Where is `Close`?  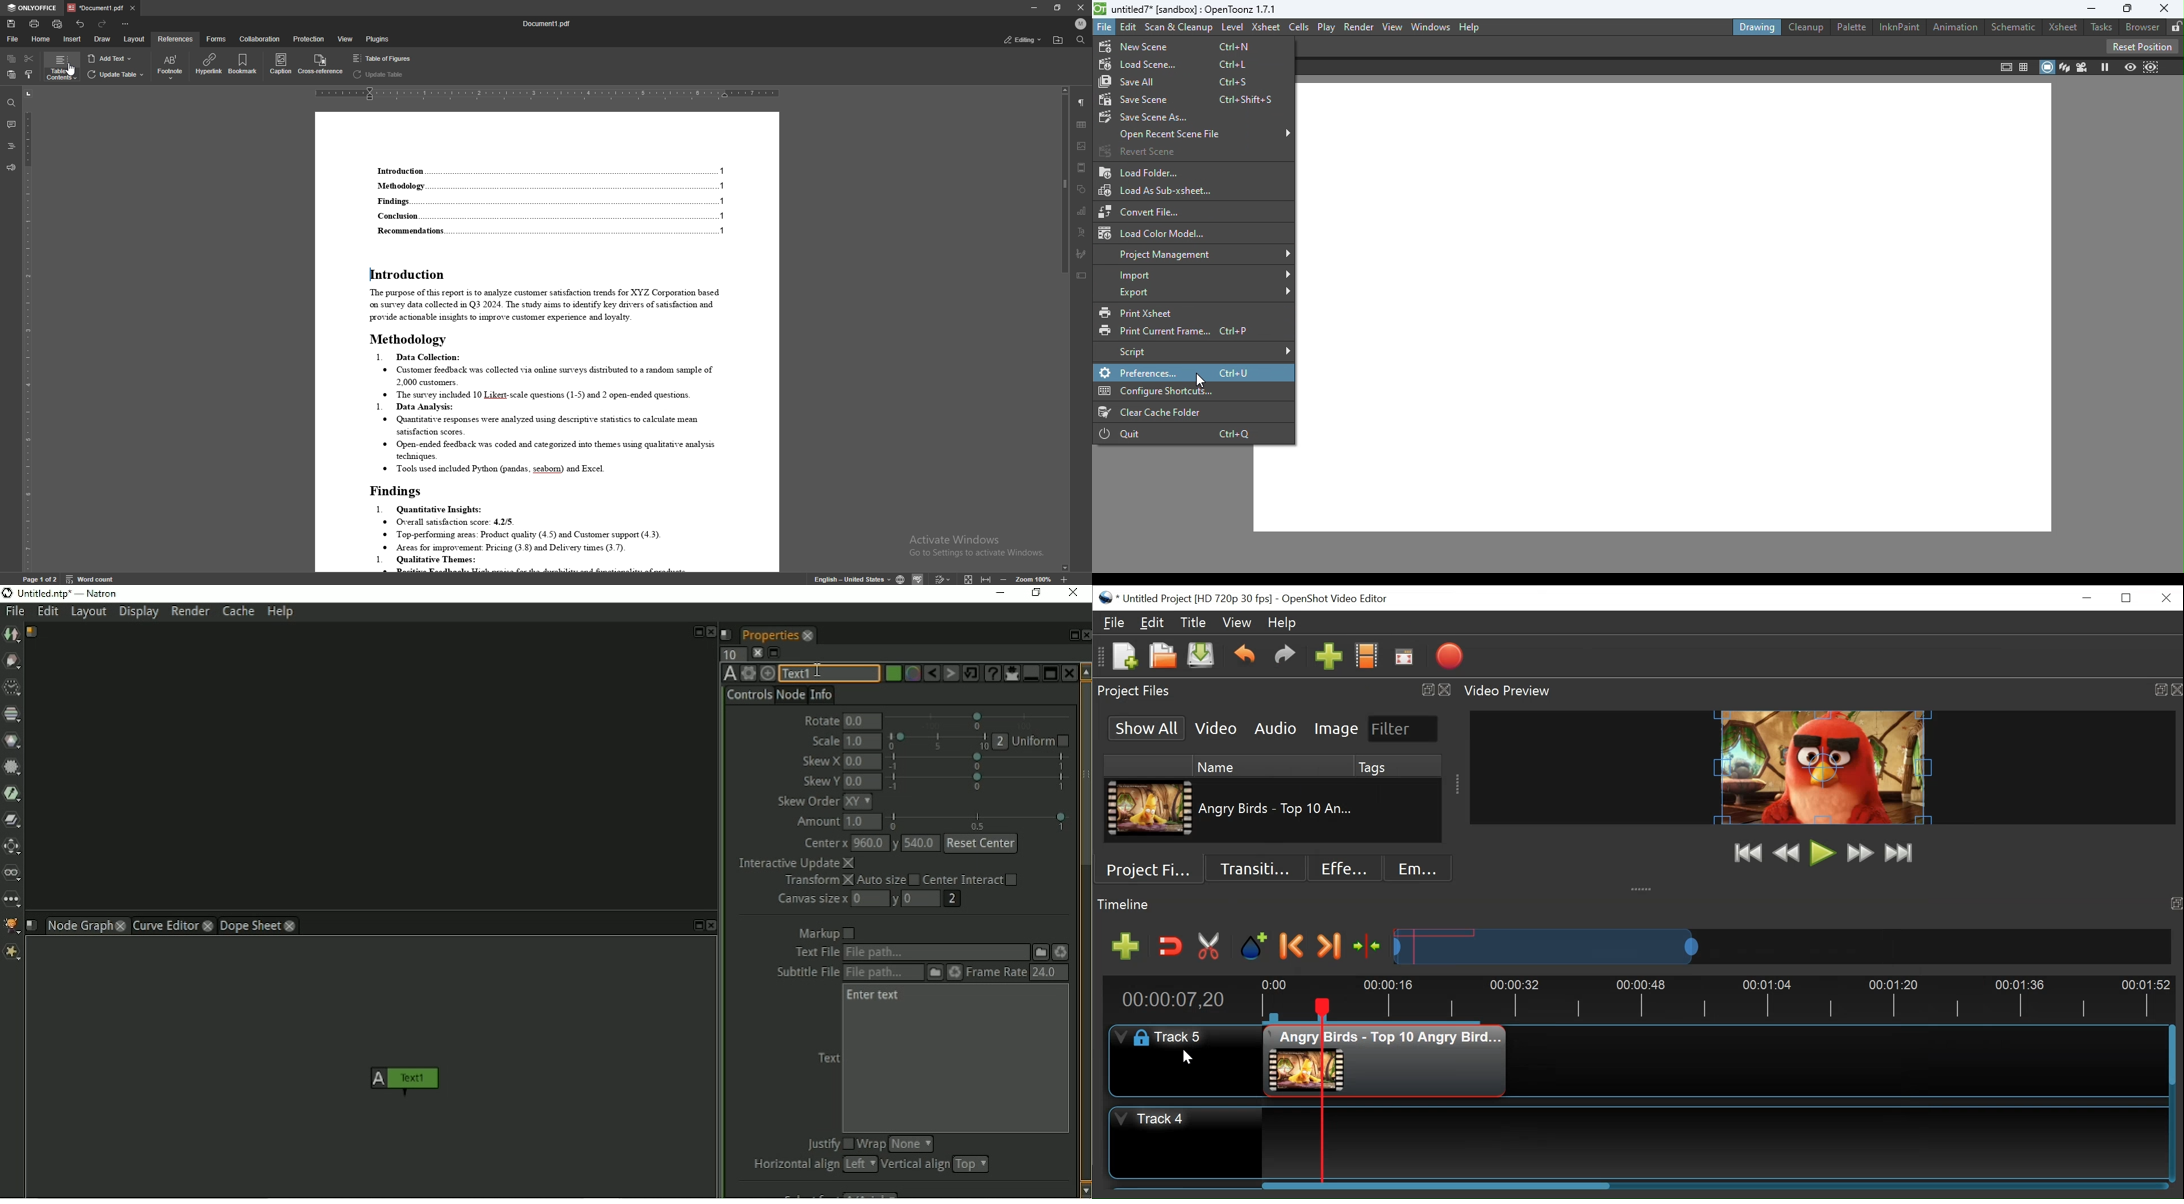
Close is located at coordinates (711, 632).